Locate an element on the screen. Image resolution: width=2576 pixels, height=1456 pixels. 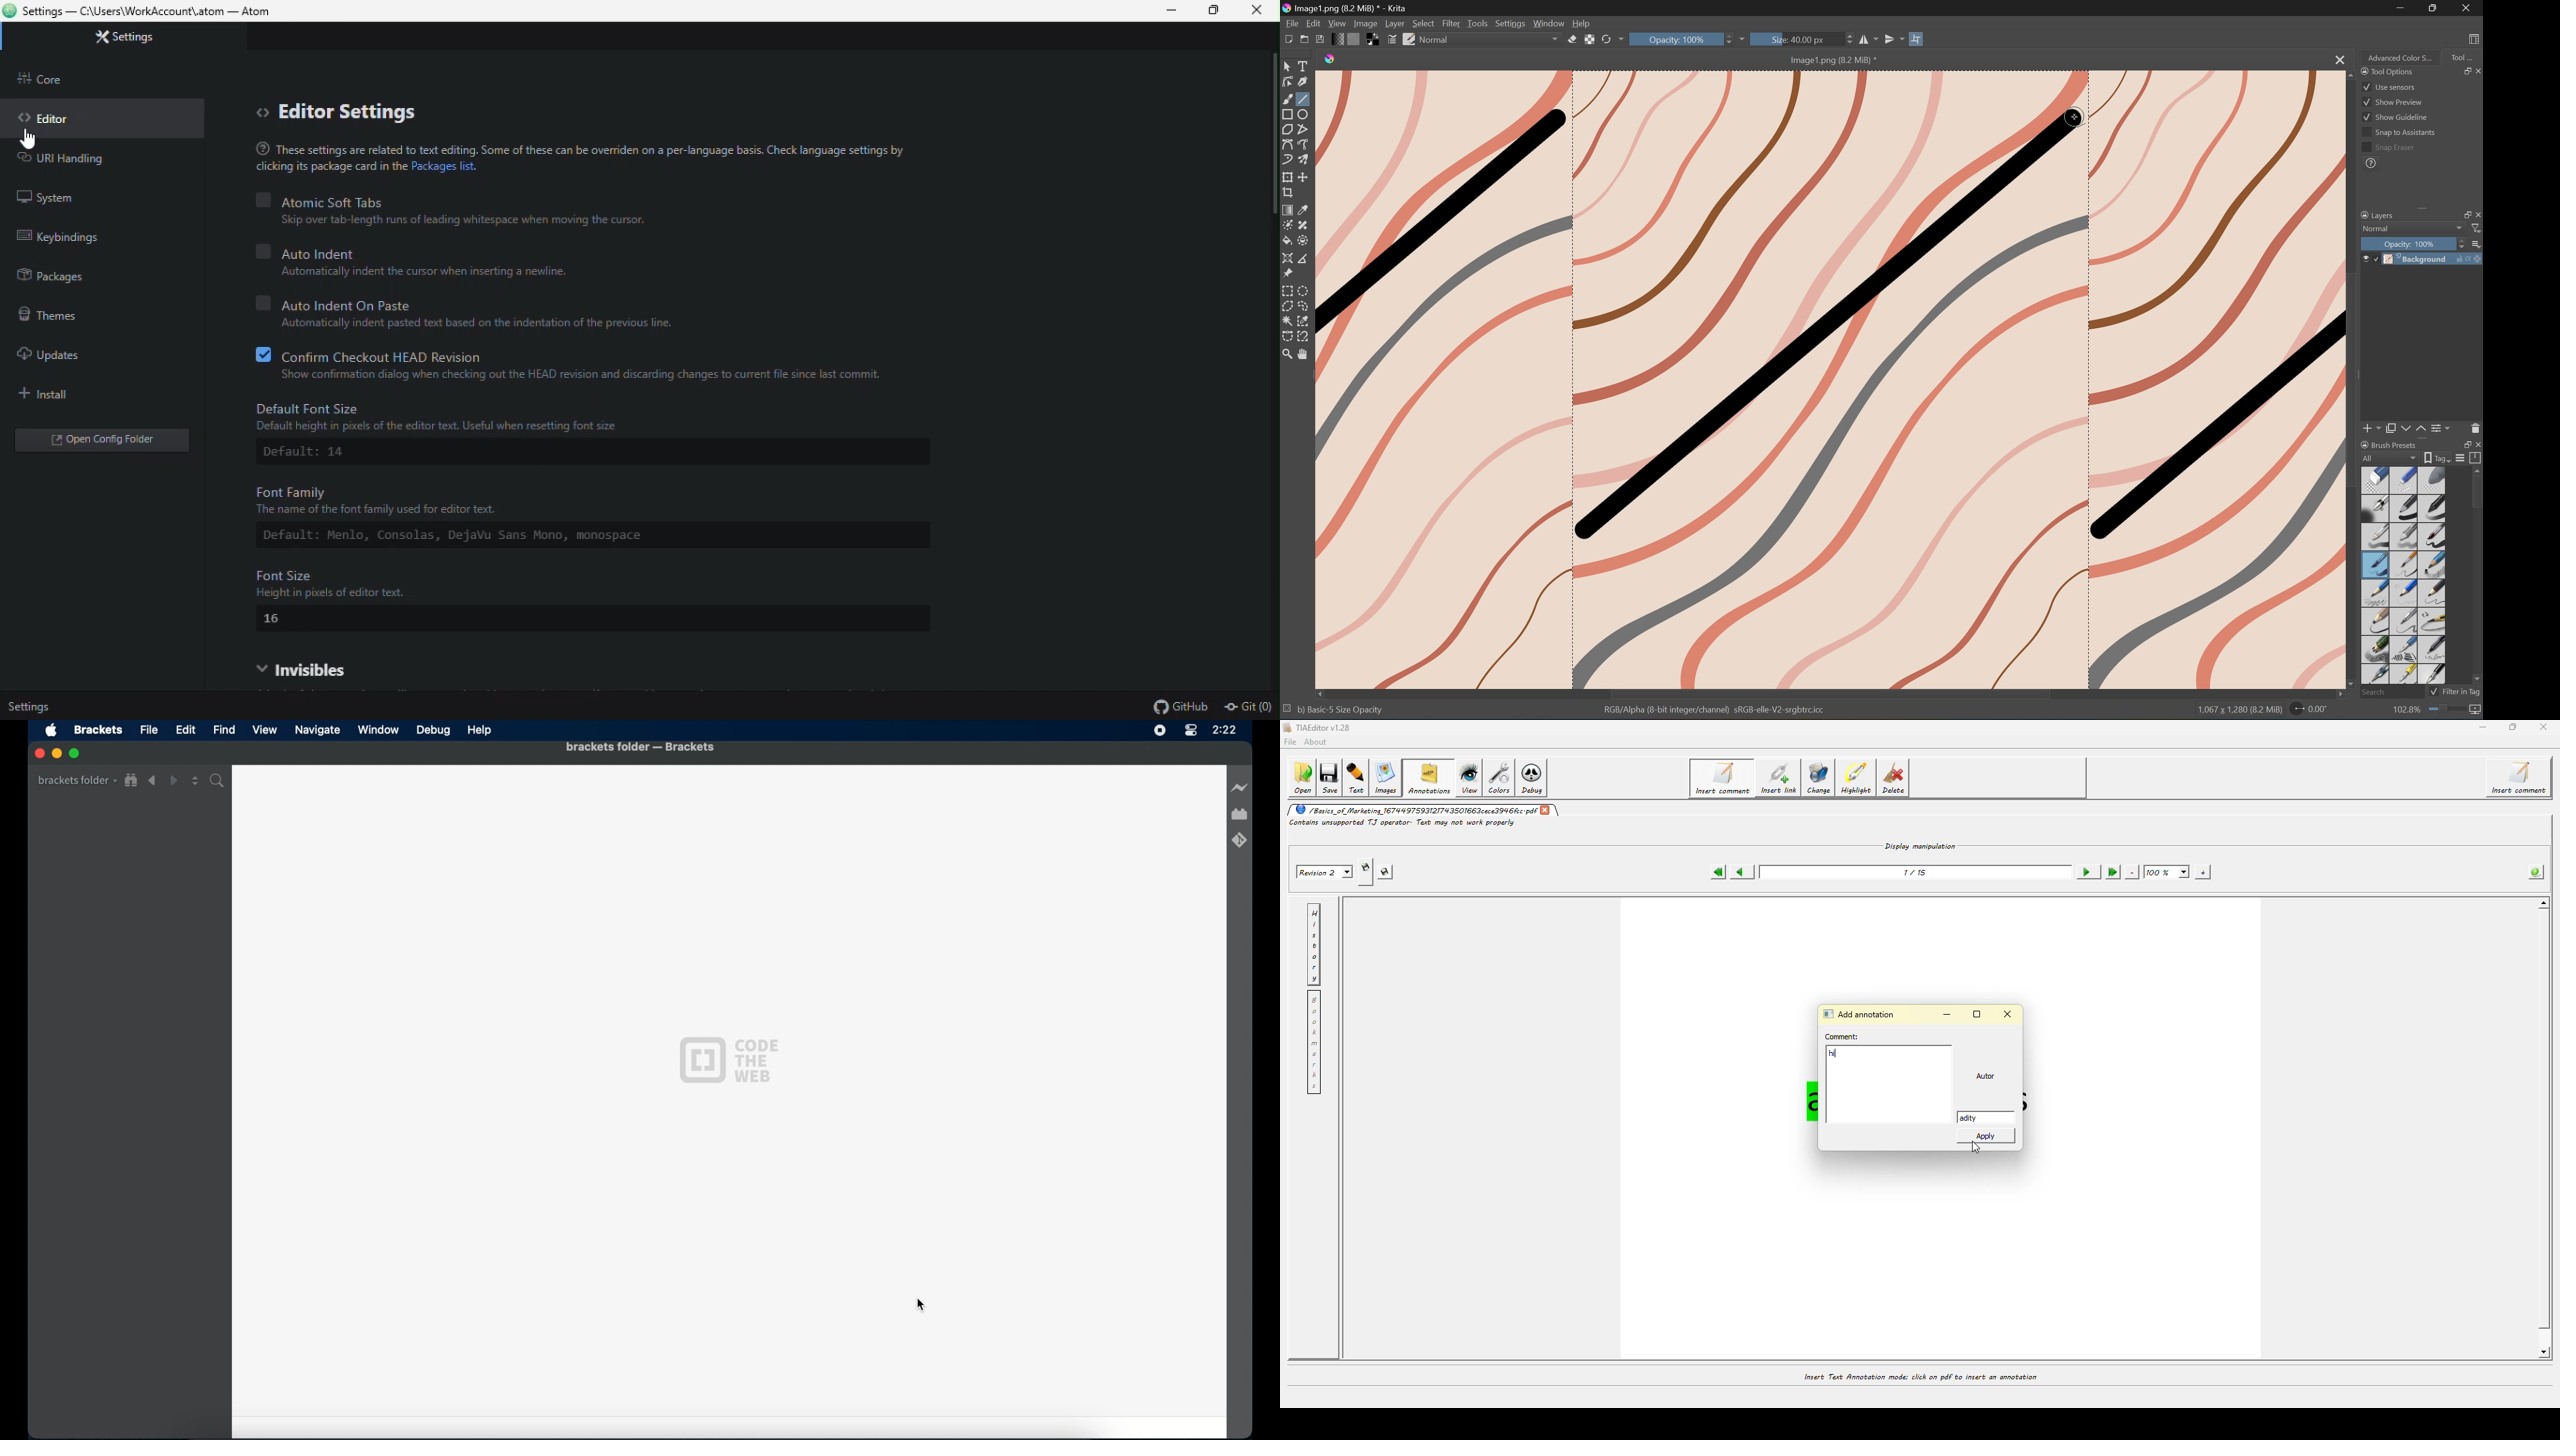
brackets folder - brackets is located at coordinates (640, 747).